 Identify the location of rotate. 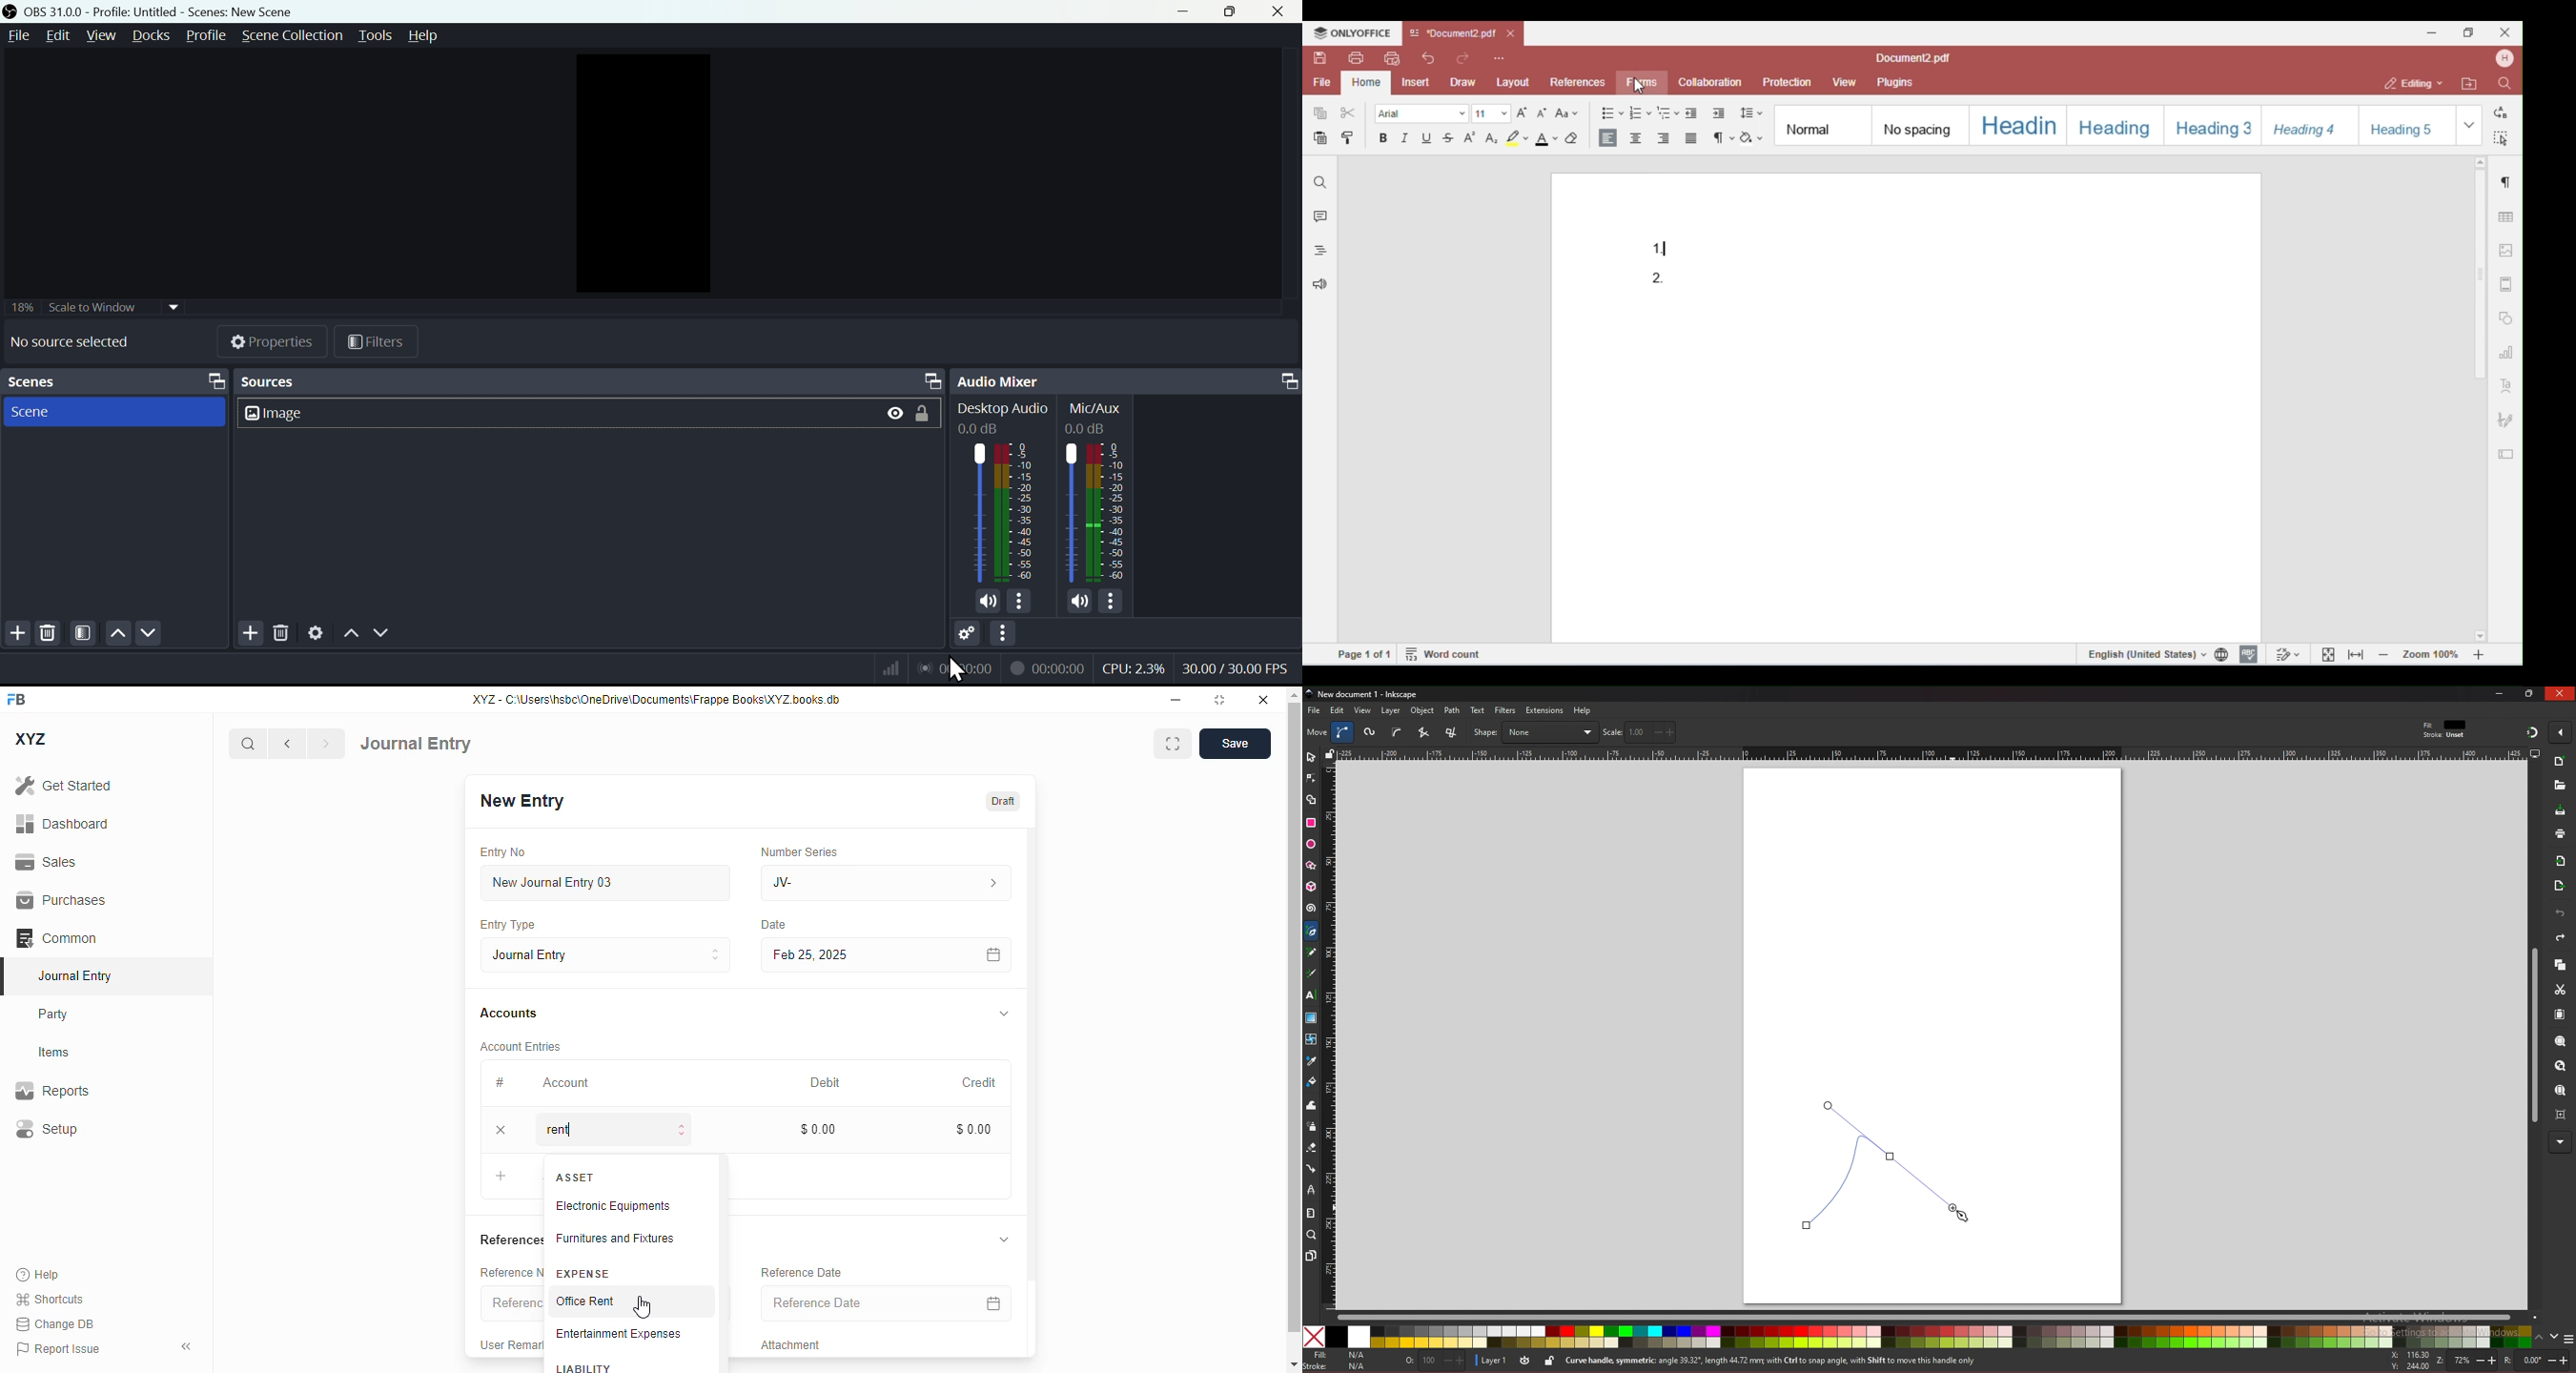
(2539, 1360).